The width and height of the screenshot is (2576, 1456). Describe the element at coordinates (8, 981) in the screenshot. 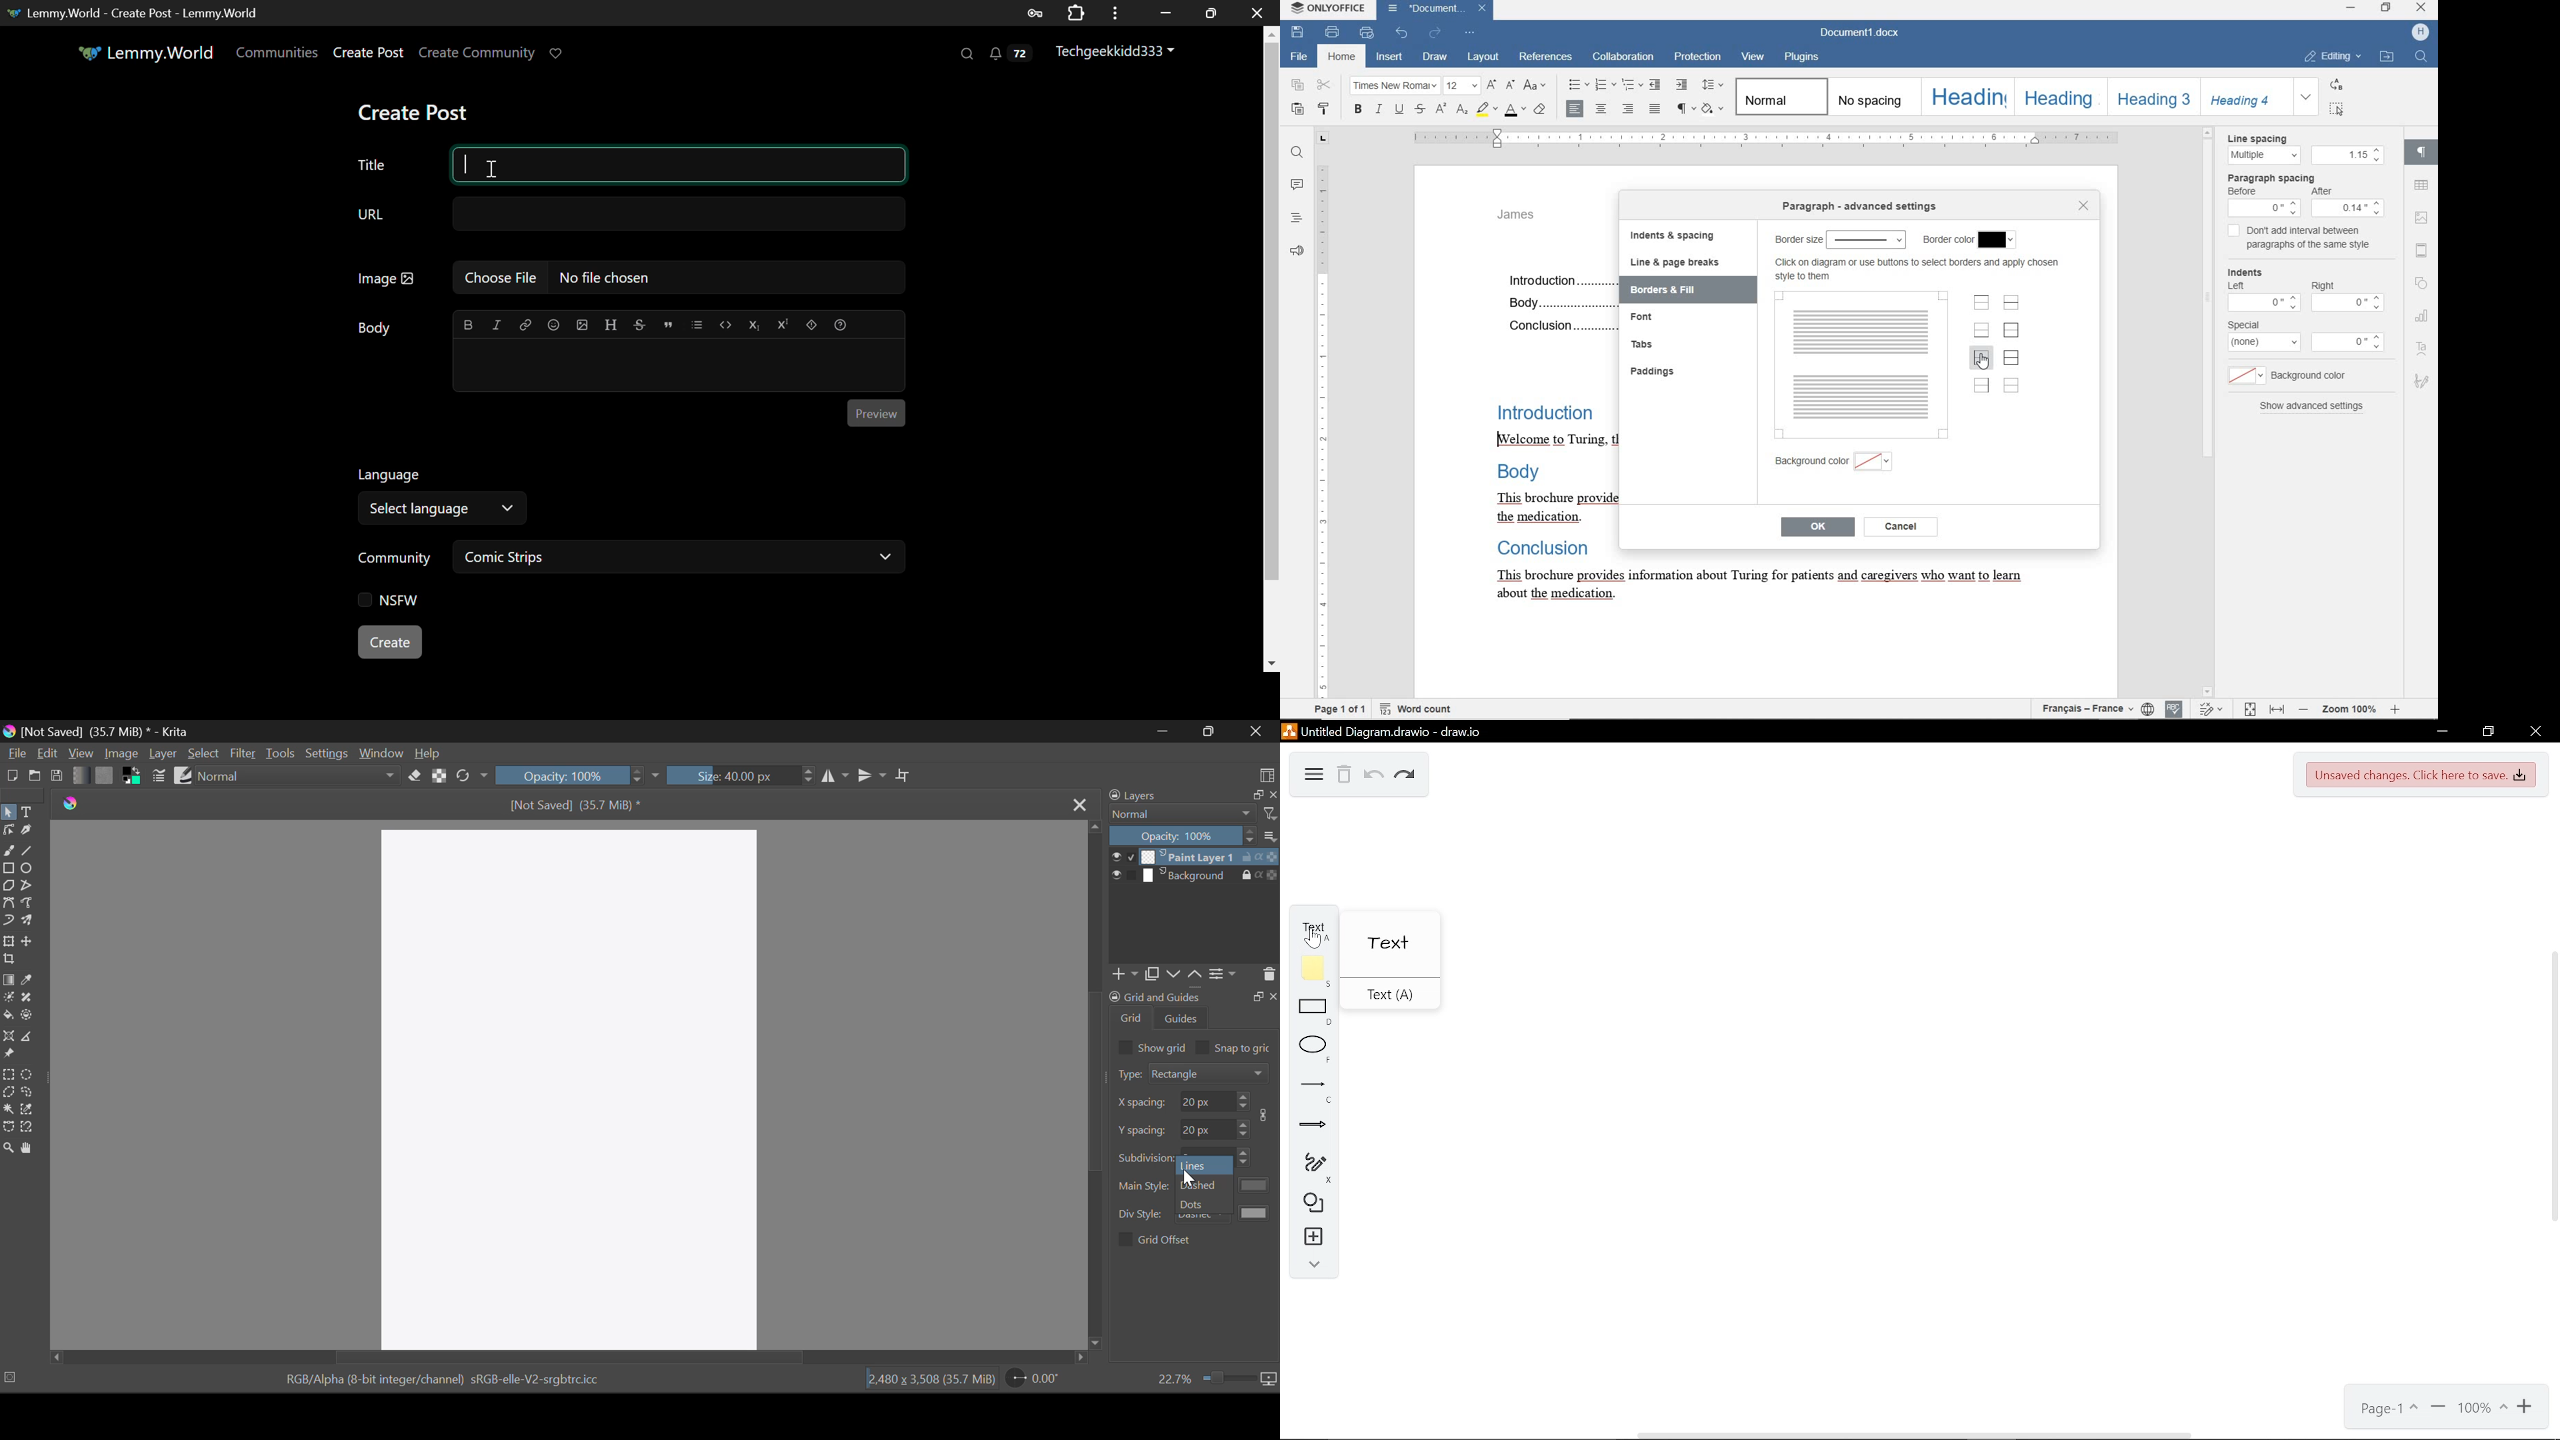

I see `Gradient Fill` at that location.